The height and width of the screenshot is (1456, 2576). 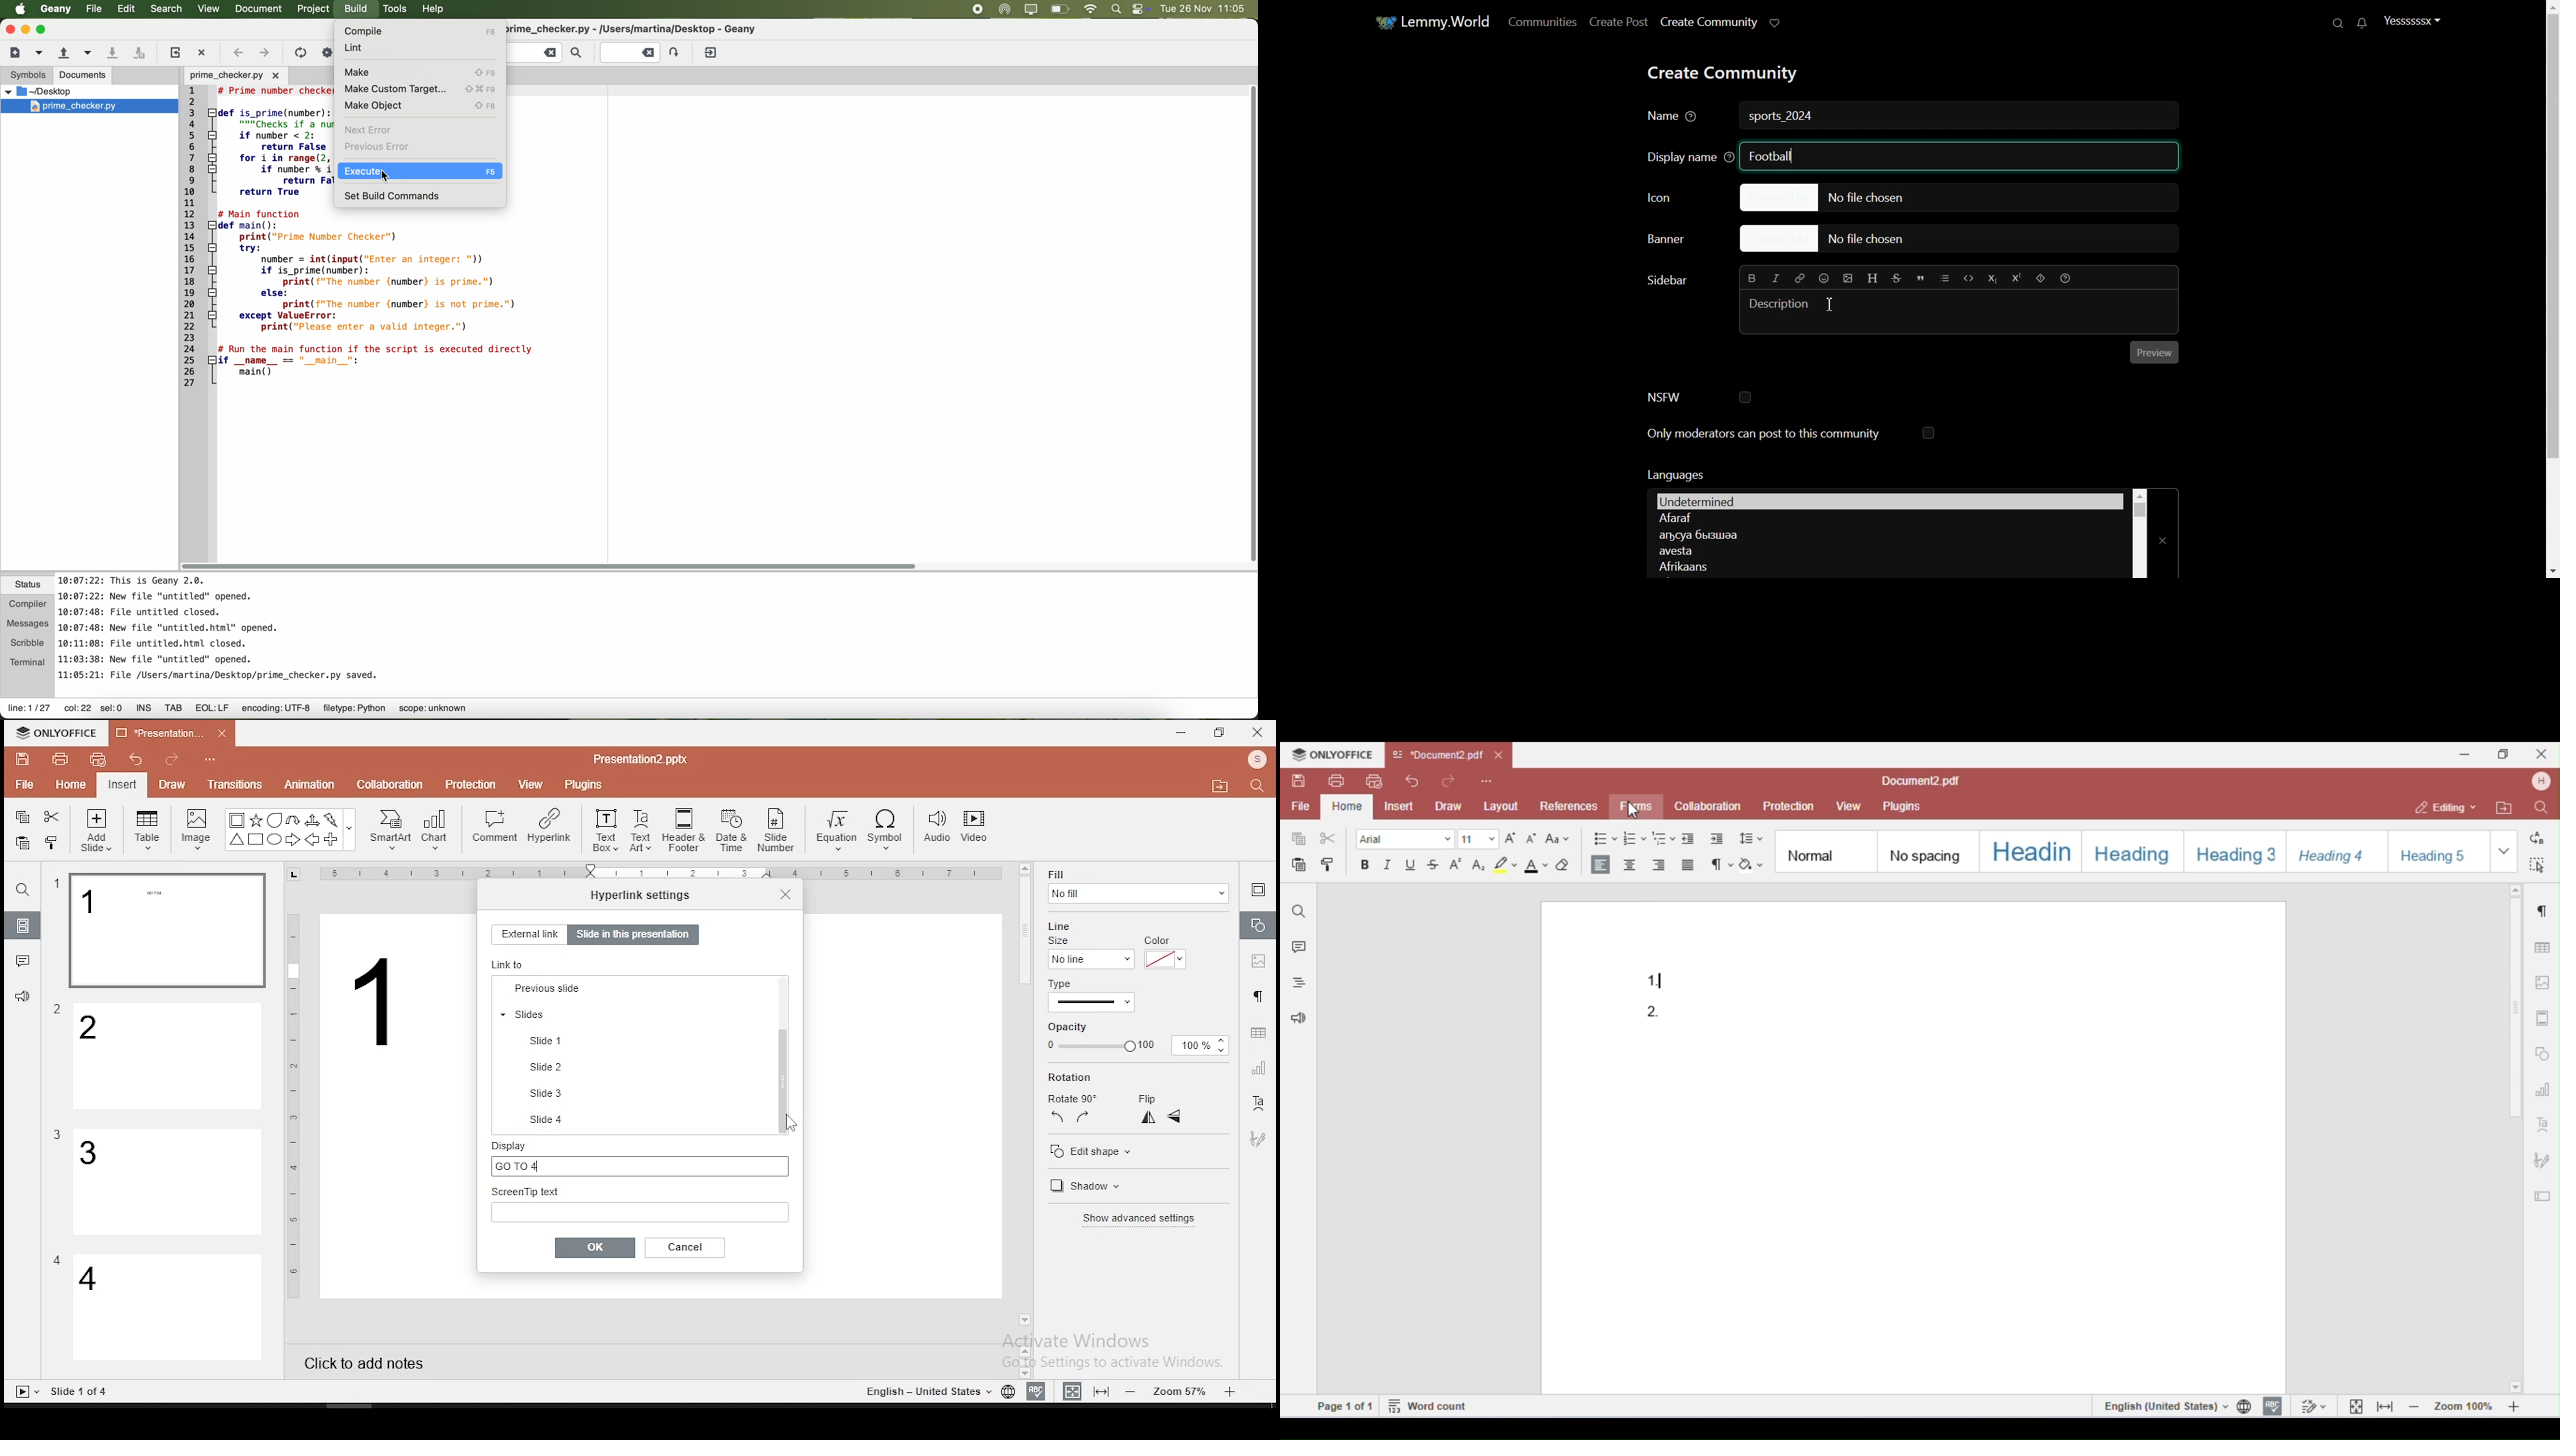 What do you see at coordinates (1036, 1391) in the screenshot?
I see `spell check` at bounding box center [1036, 1391].